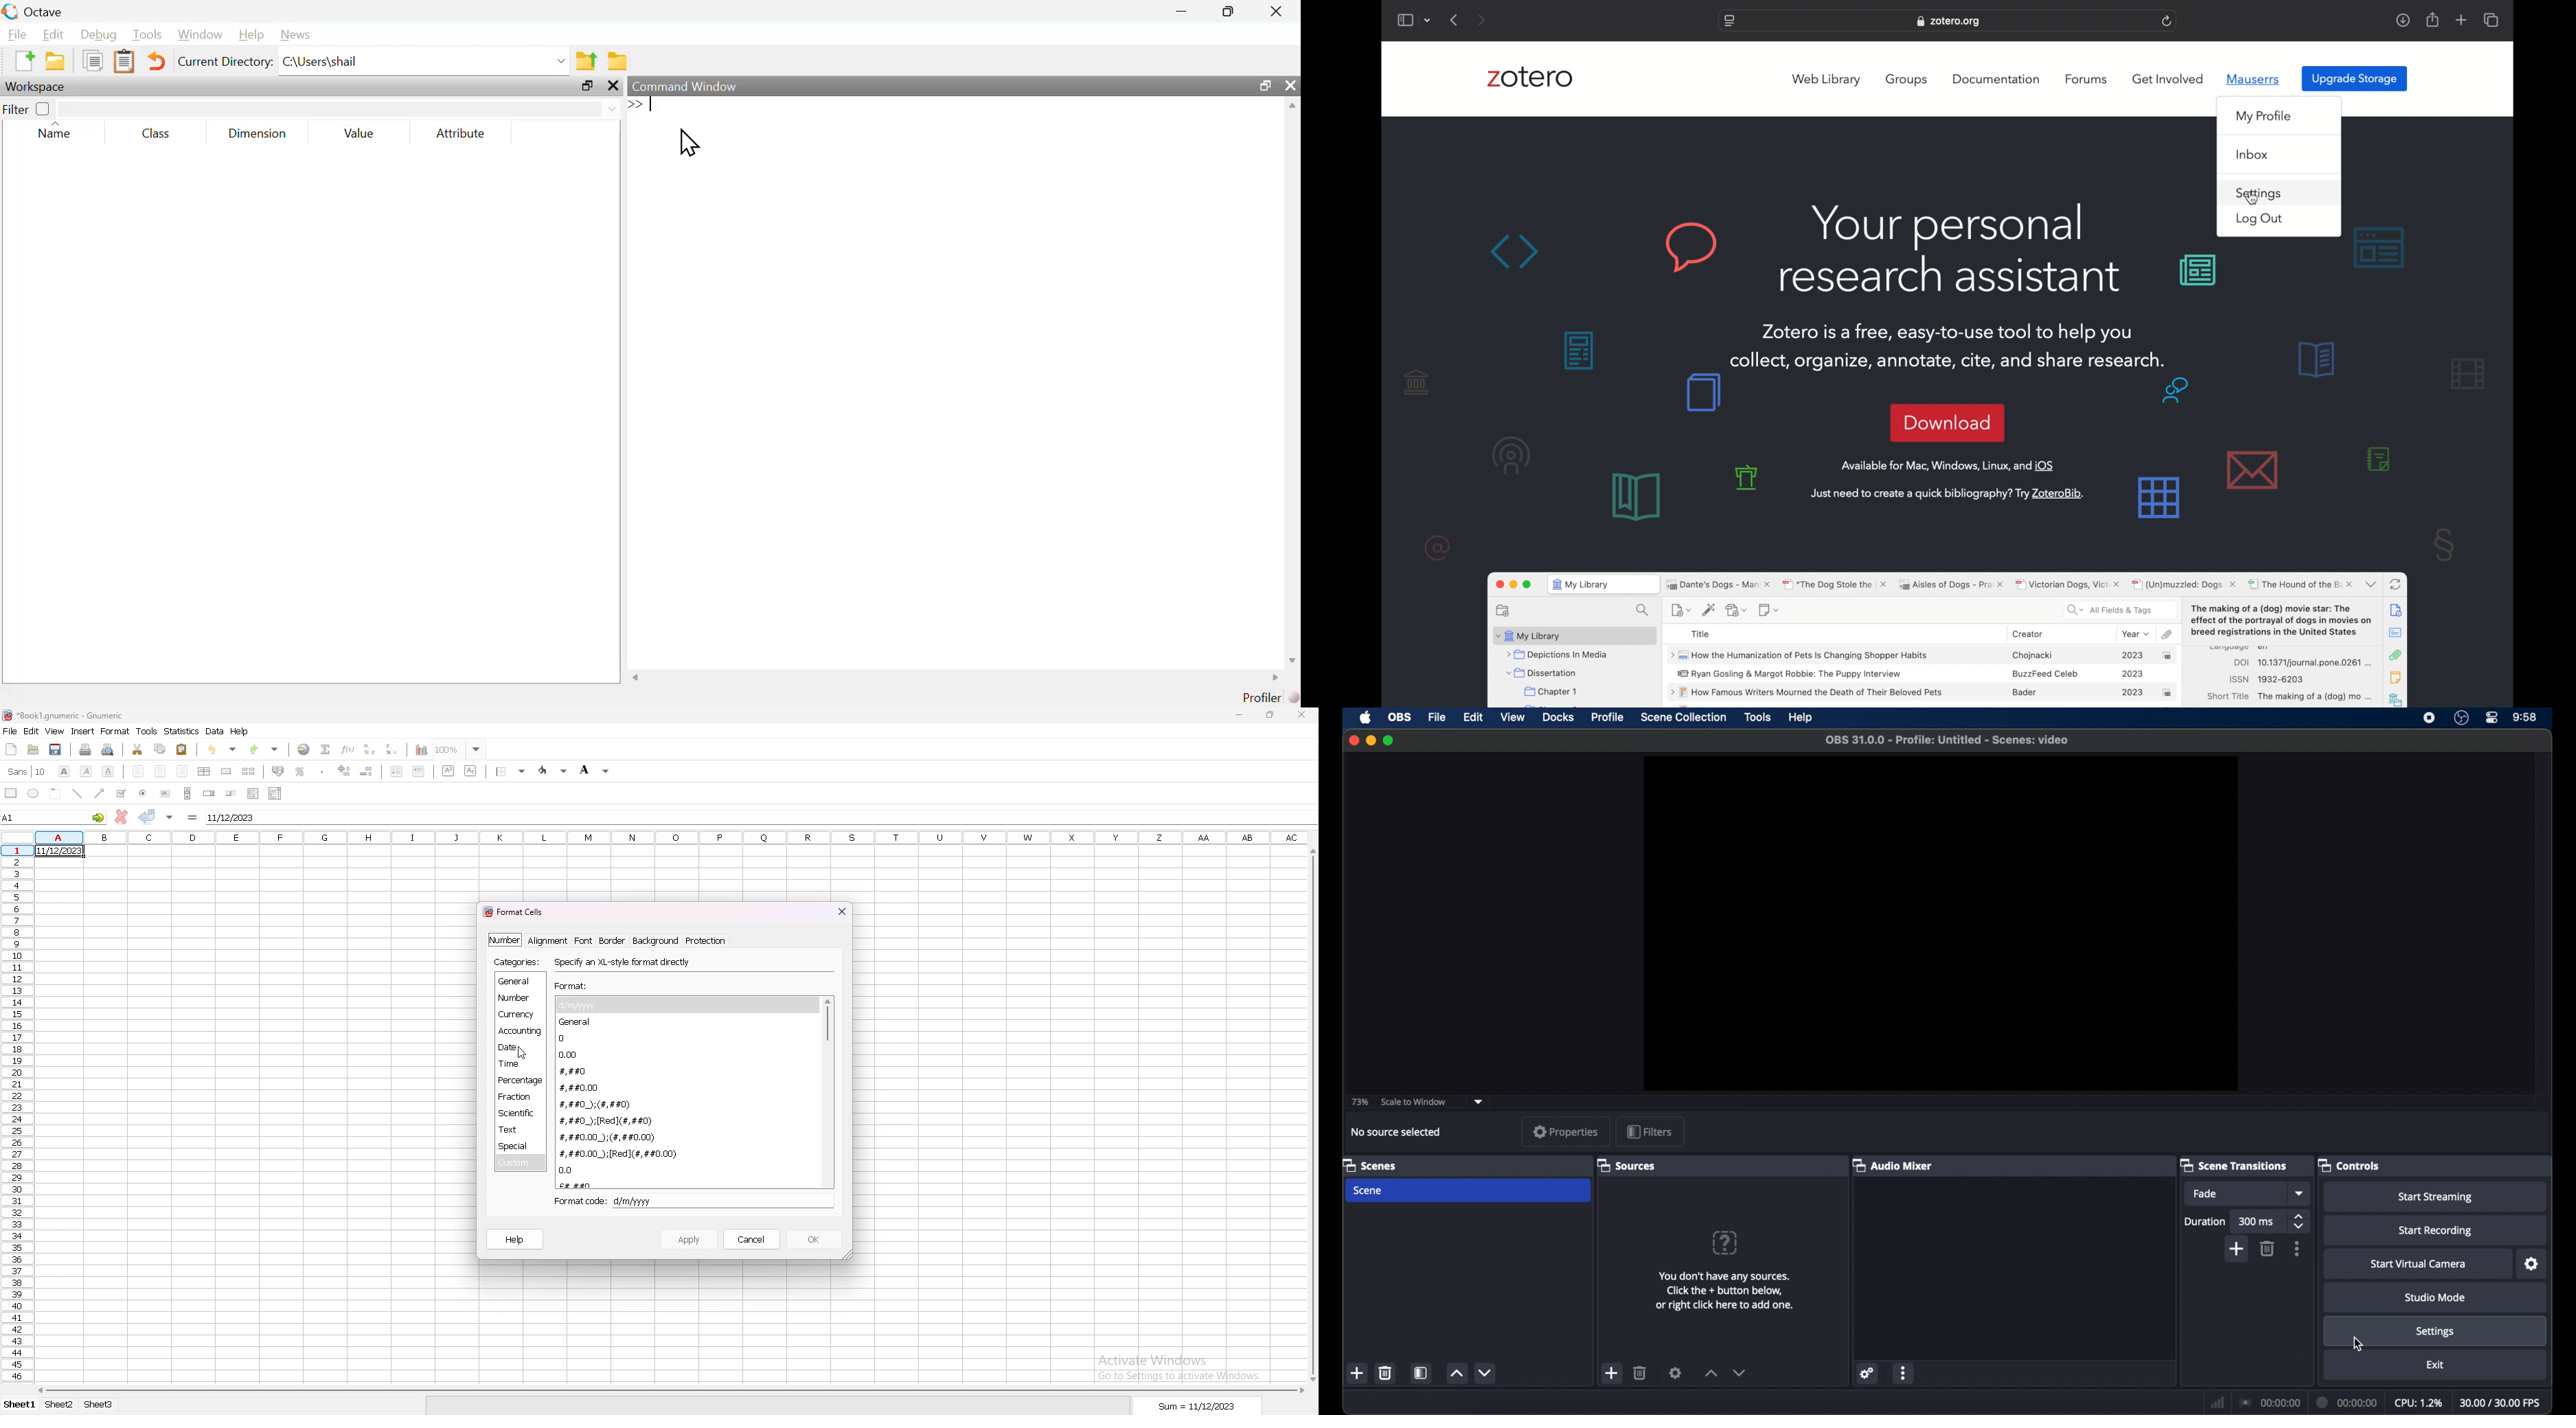  Describe the element at coordinates (1370, 1165) in the screenshot. I see `scenes` at that location.